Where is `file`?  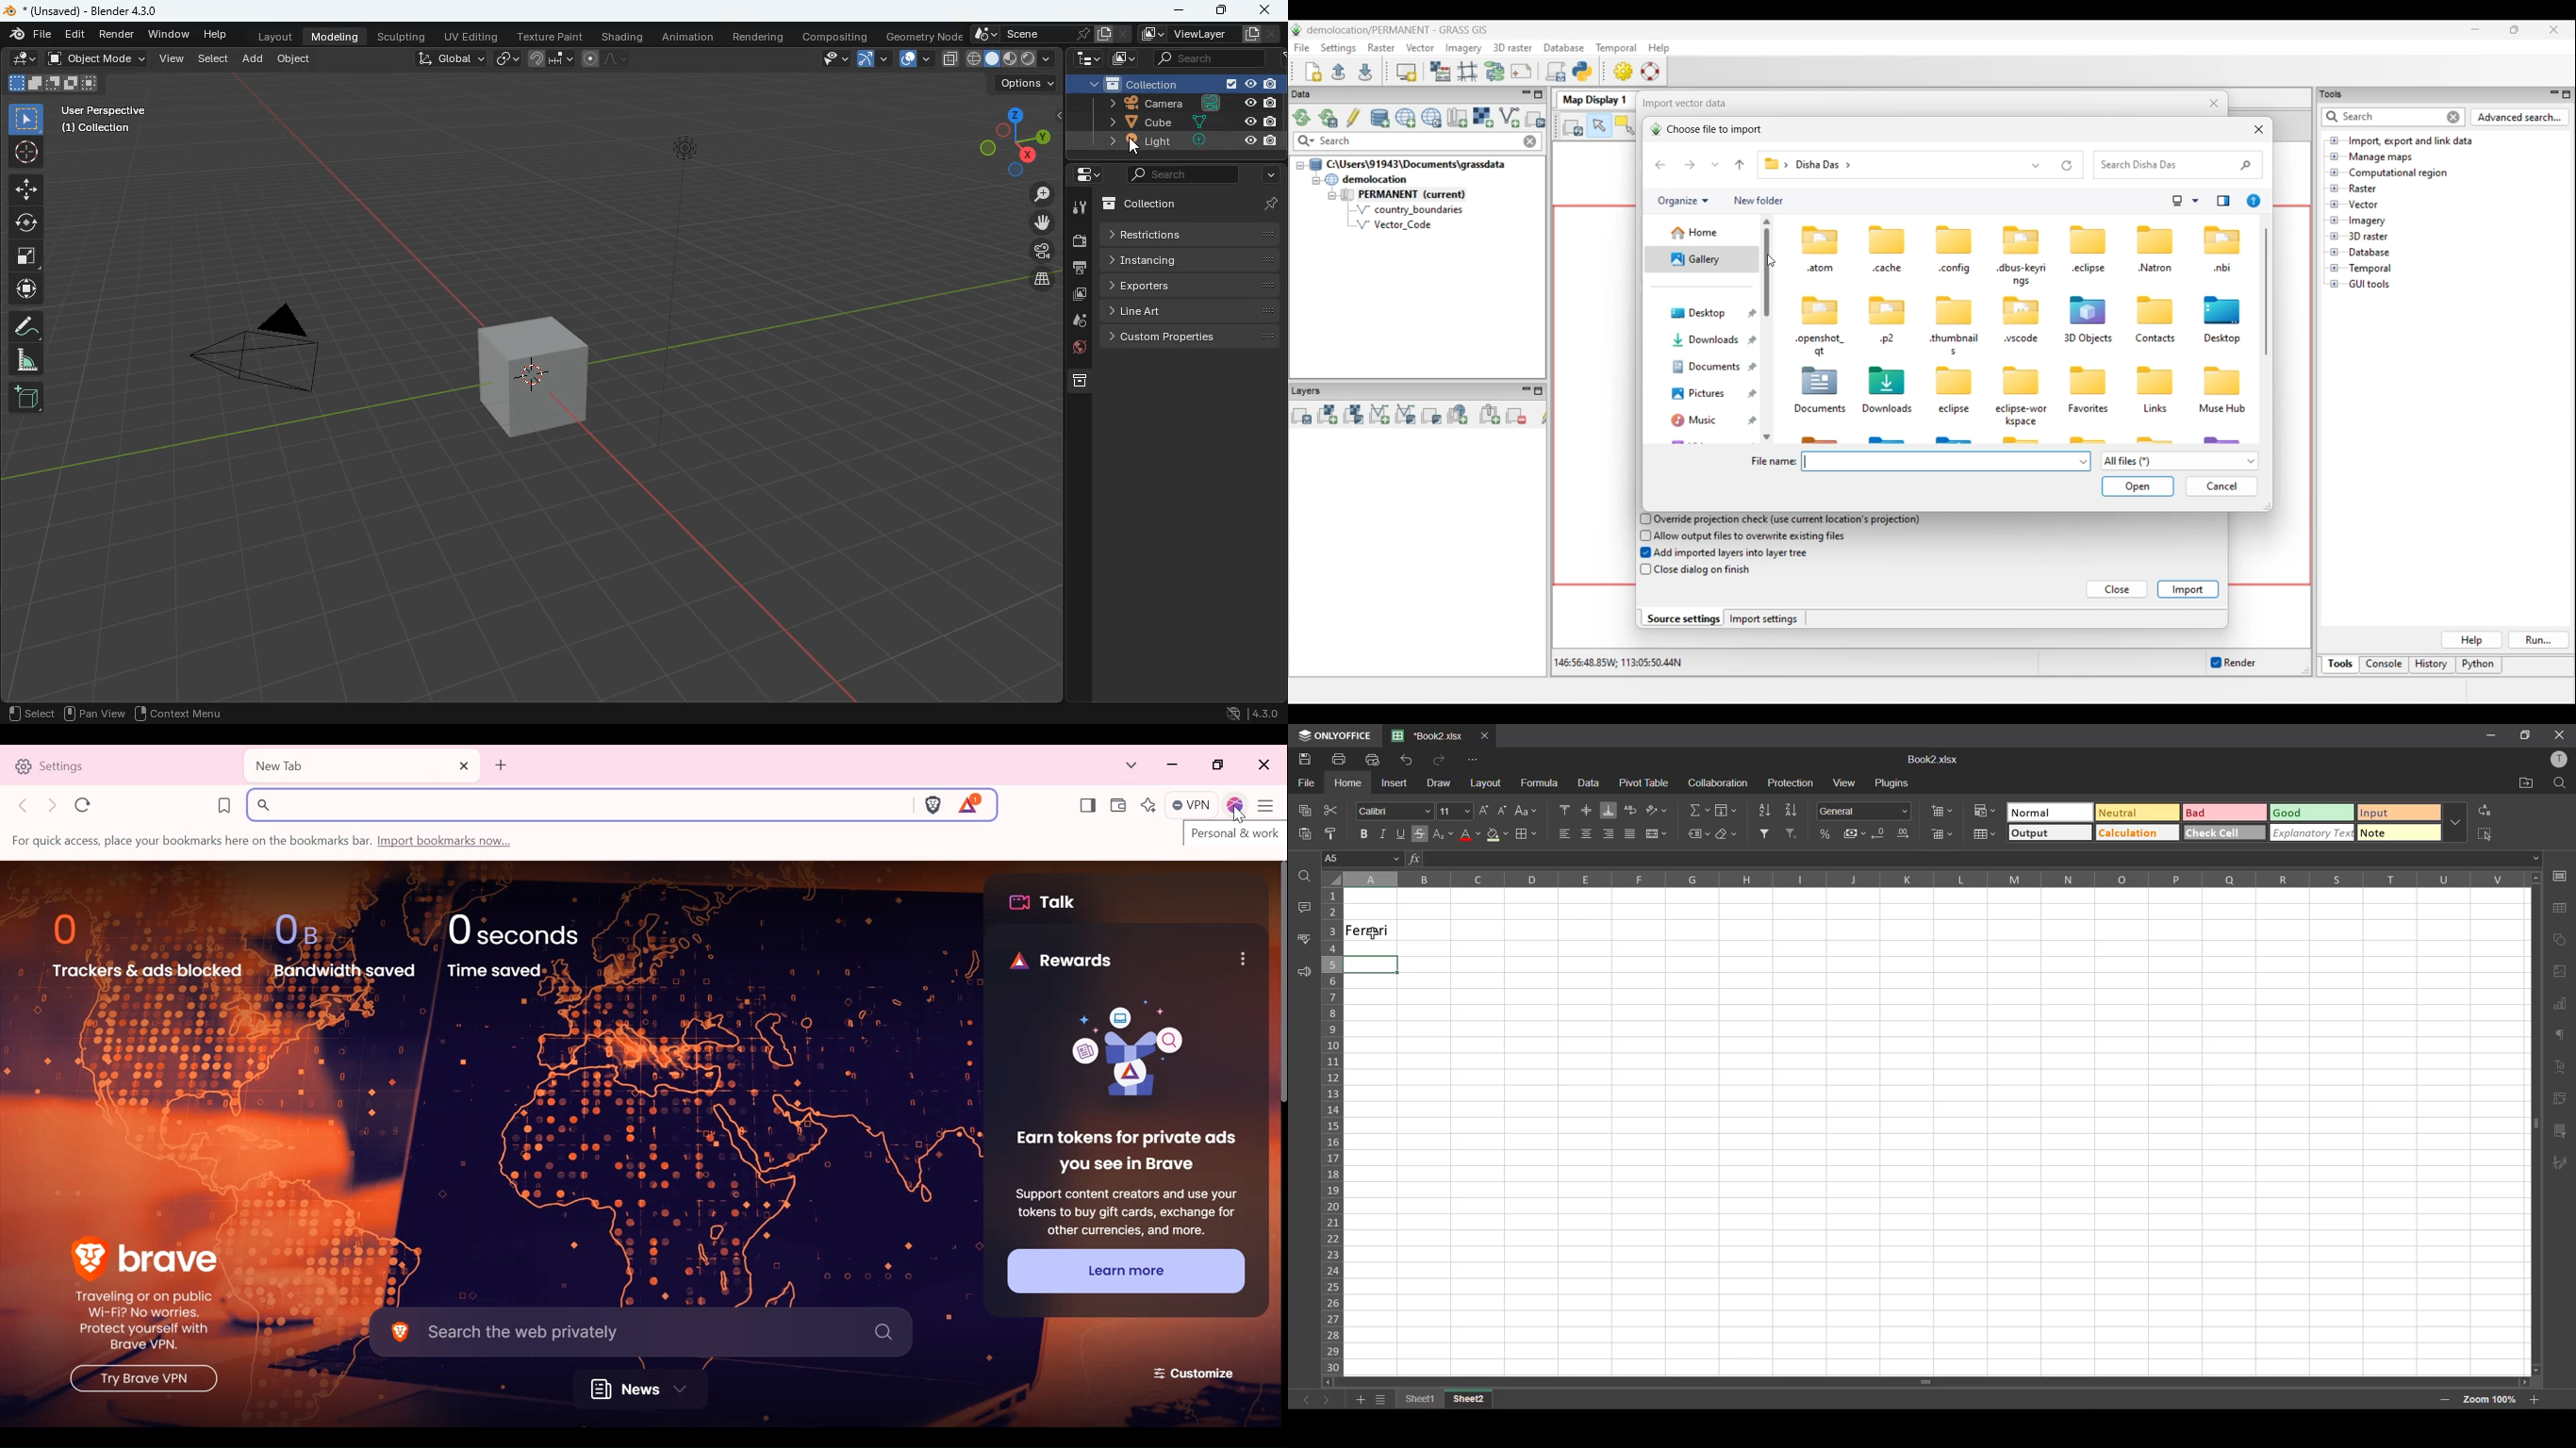
file is located at coordinates (1301, 784).